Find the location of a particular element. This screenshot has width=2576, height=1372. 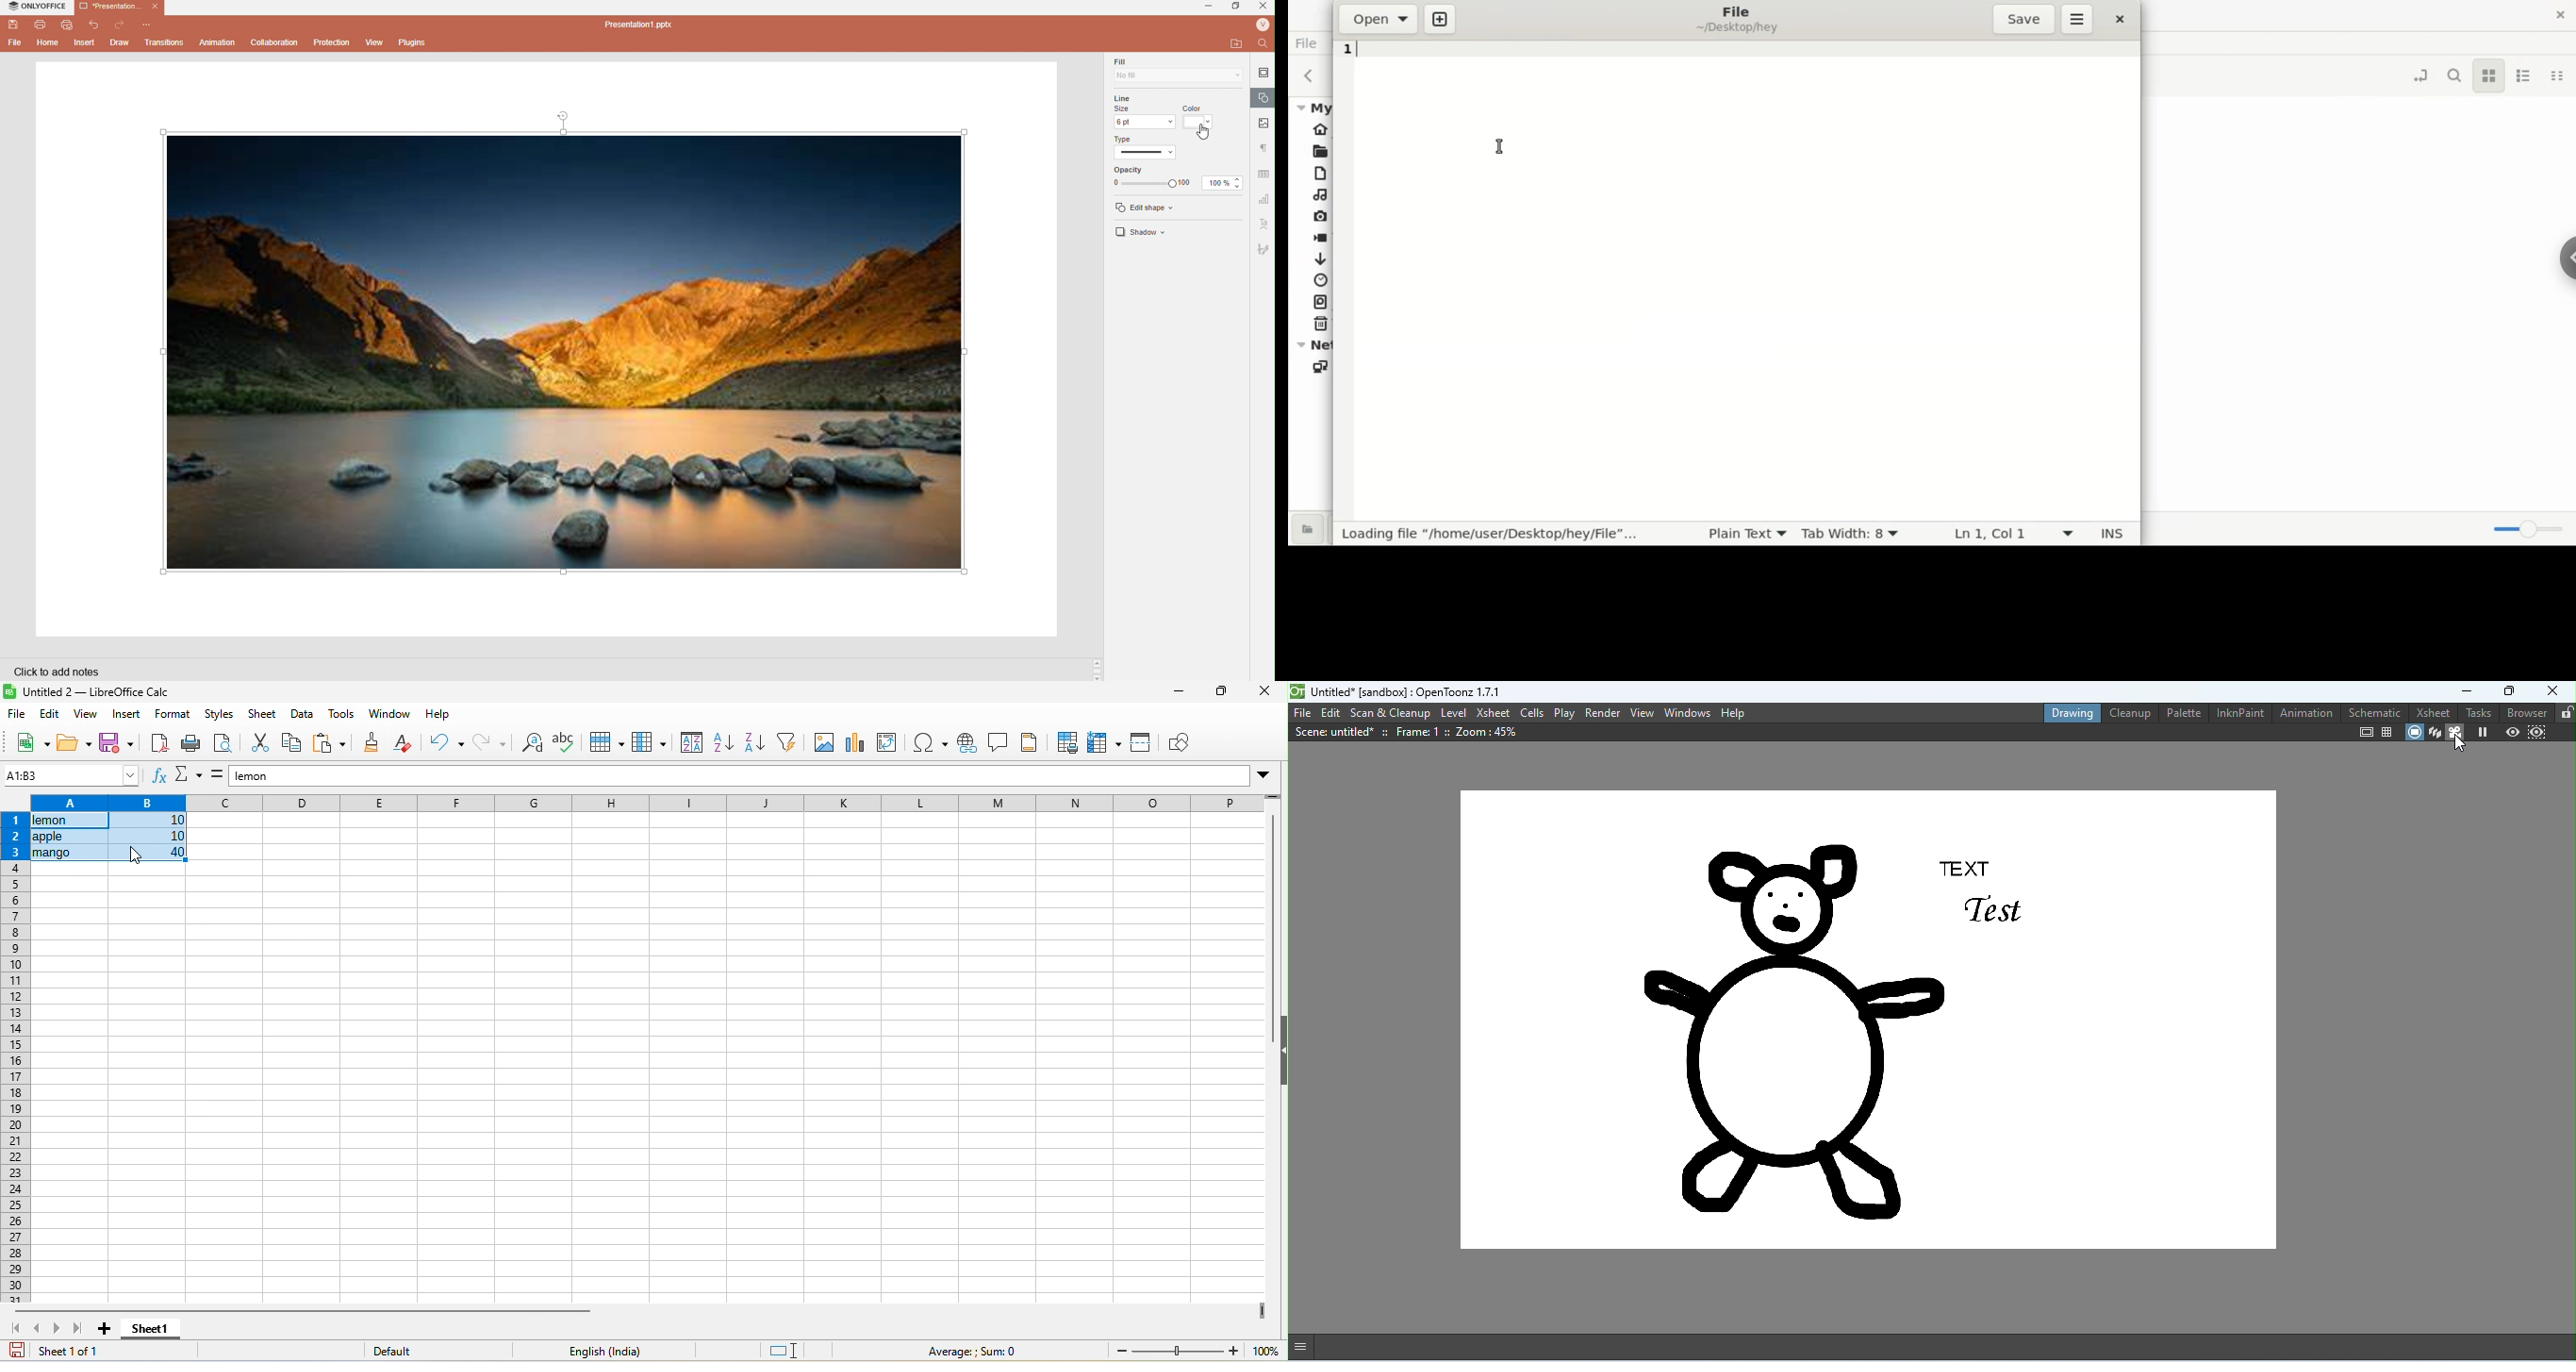

vertical scroll bar is located at coordinates (1272, 902).